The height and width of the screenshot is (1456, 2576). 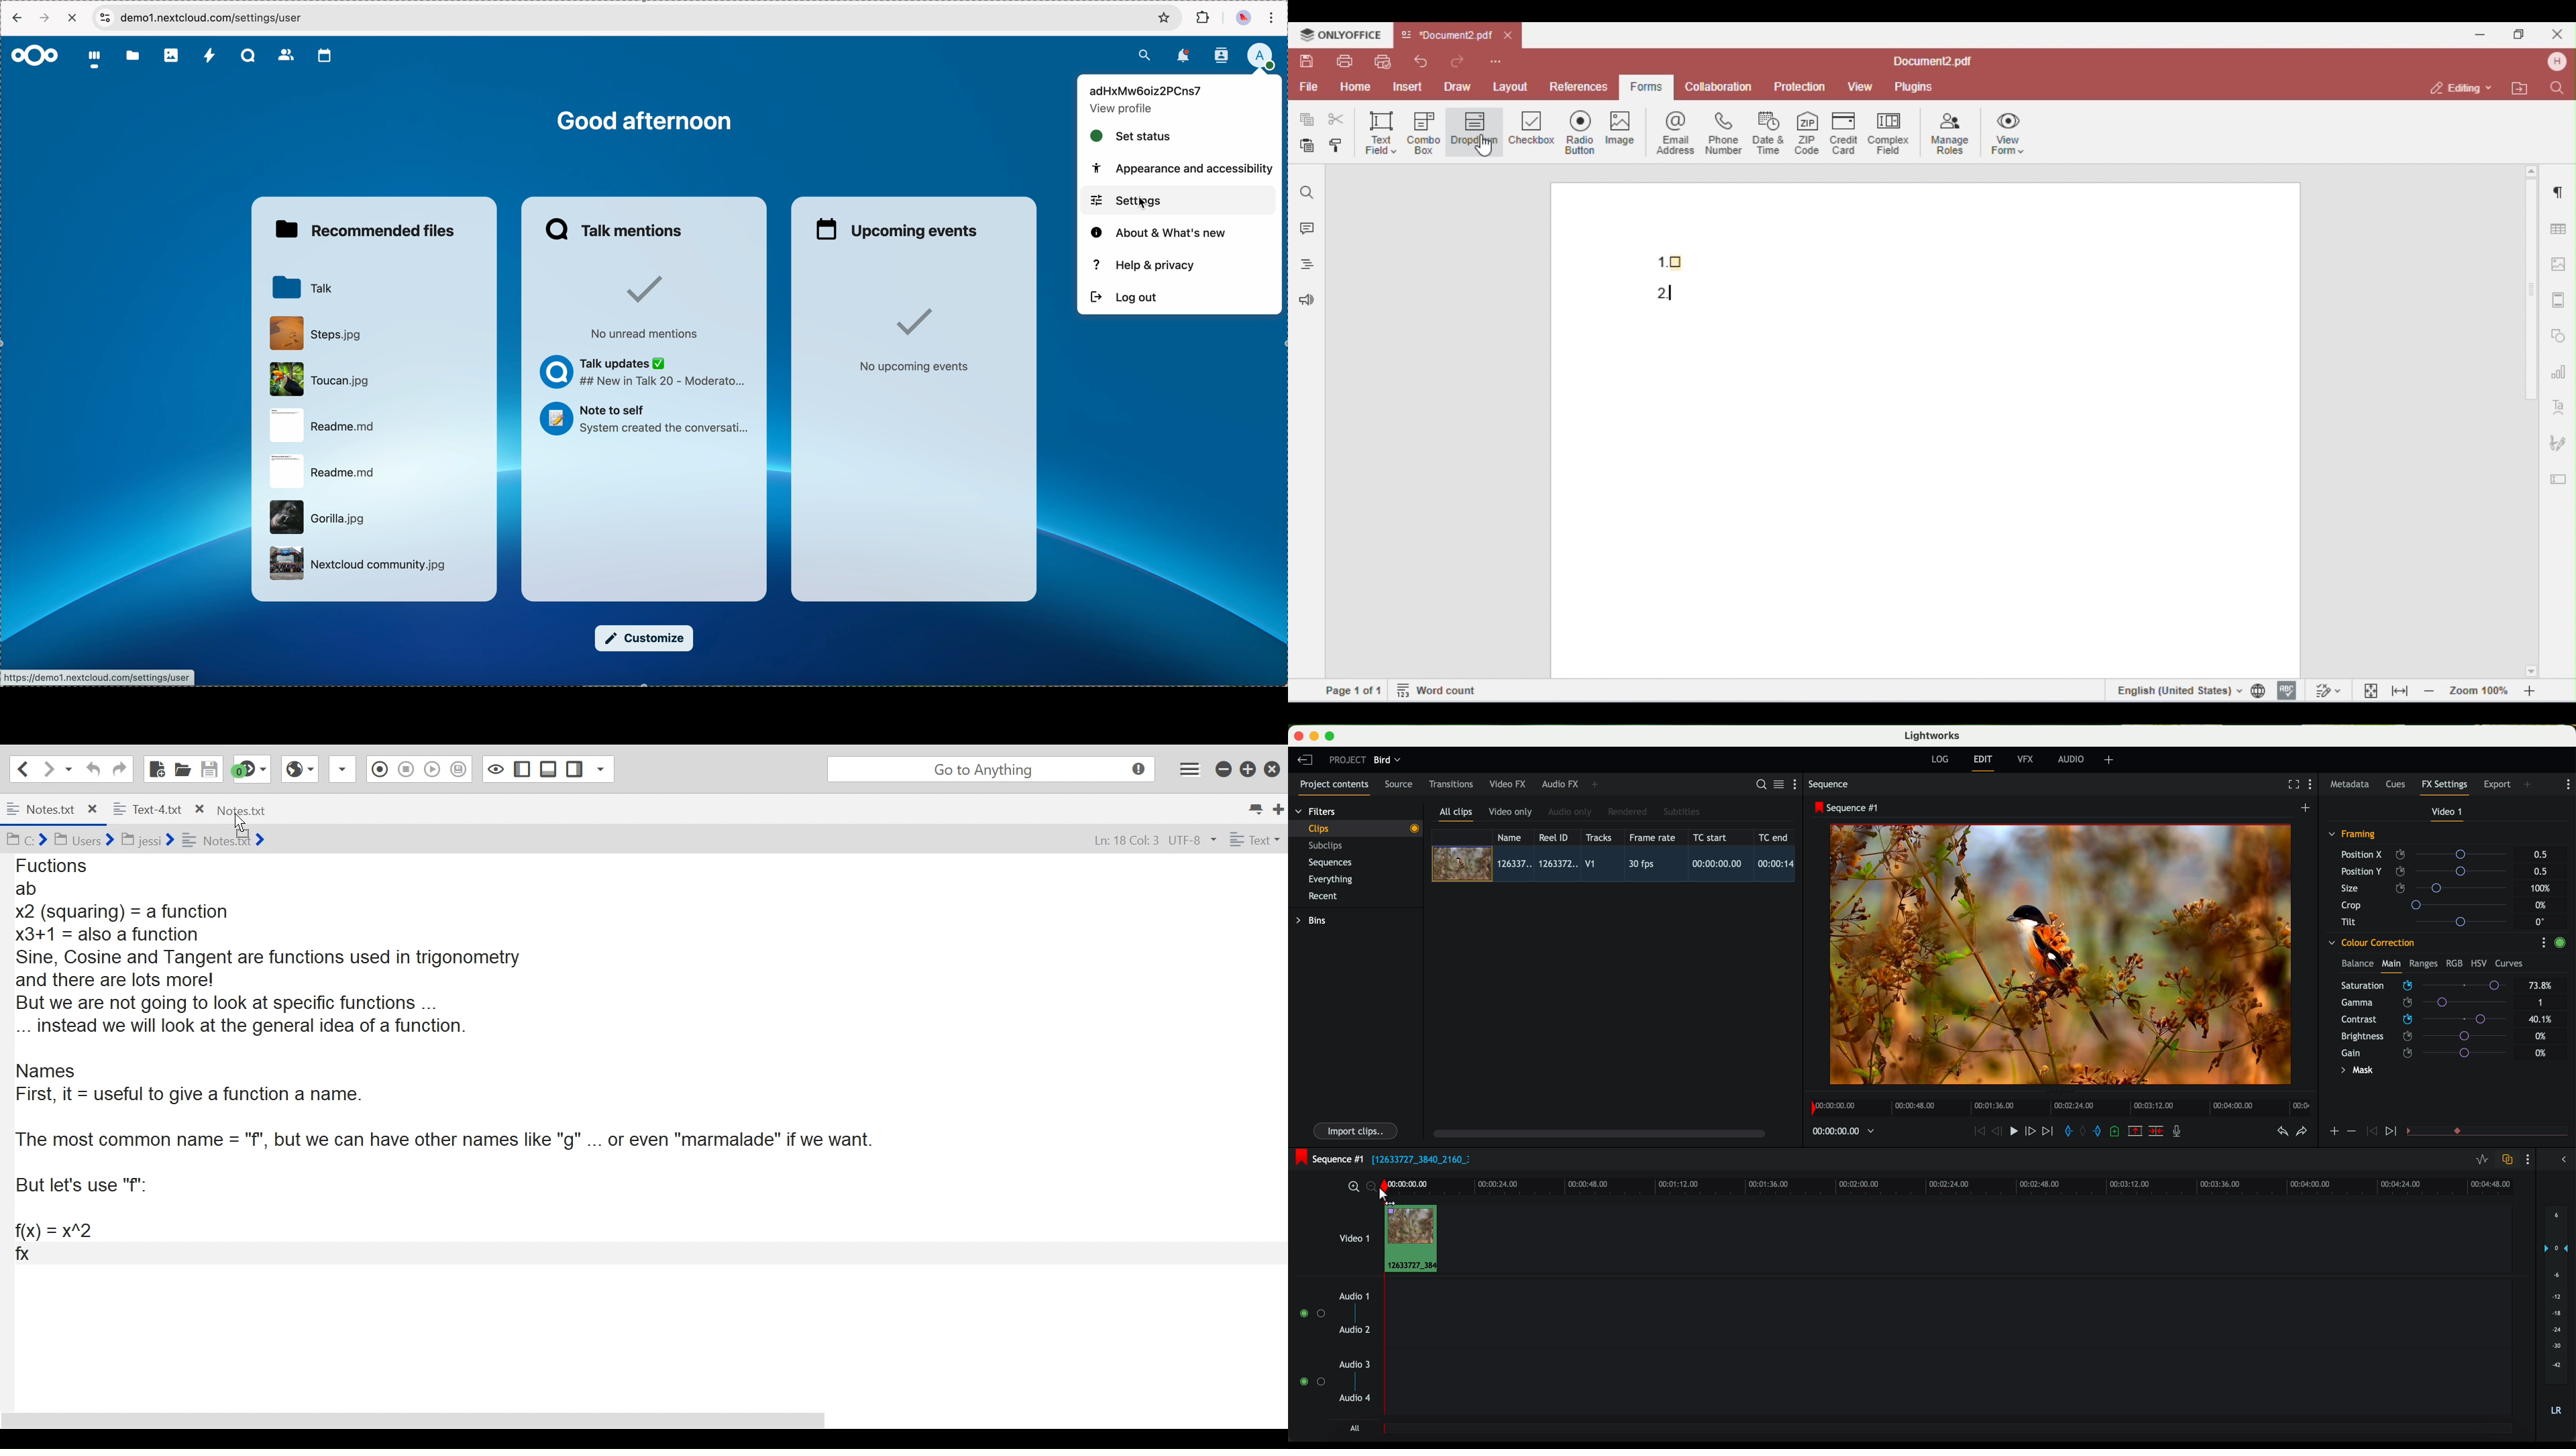 What do you see at coordinates (1355, 1331) in the screenshot?
I see `audio 2` at bounding box center [1355, 1331].